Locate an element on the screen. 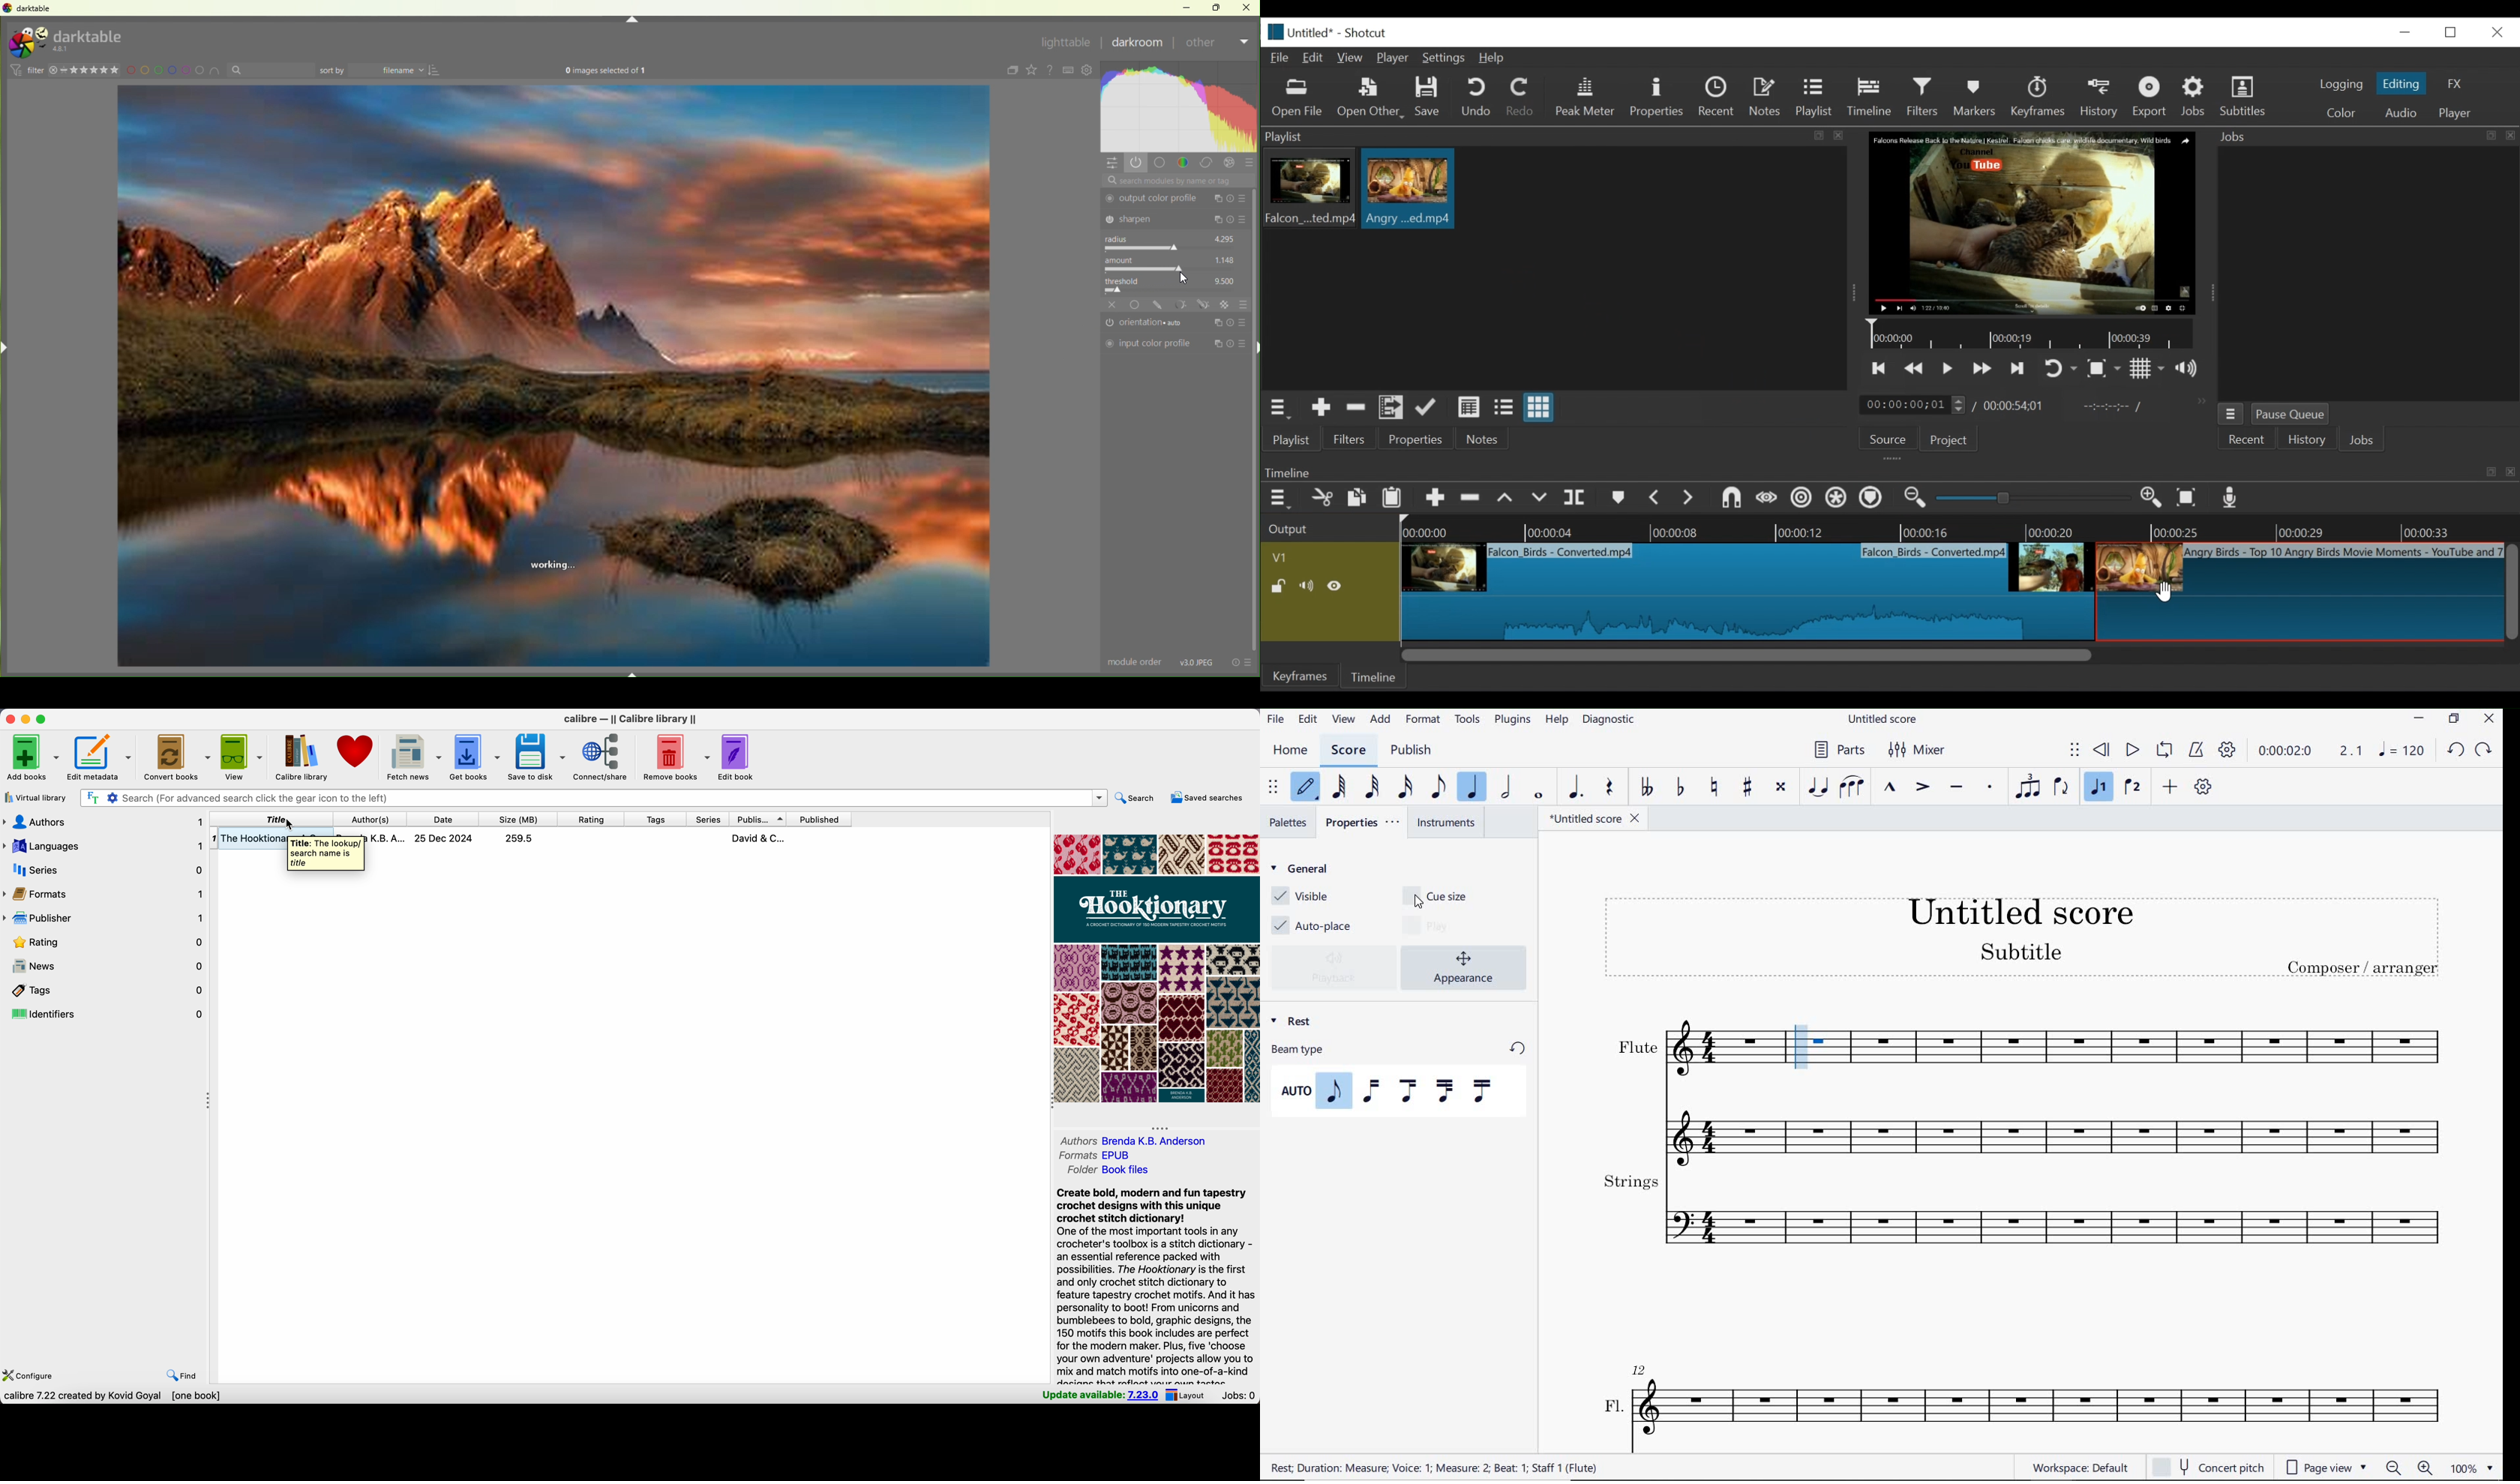 The width and height of the screenshot is (2520, 1484). sort is located at coordinates (437, 70).